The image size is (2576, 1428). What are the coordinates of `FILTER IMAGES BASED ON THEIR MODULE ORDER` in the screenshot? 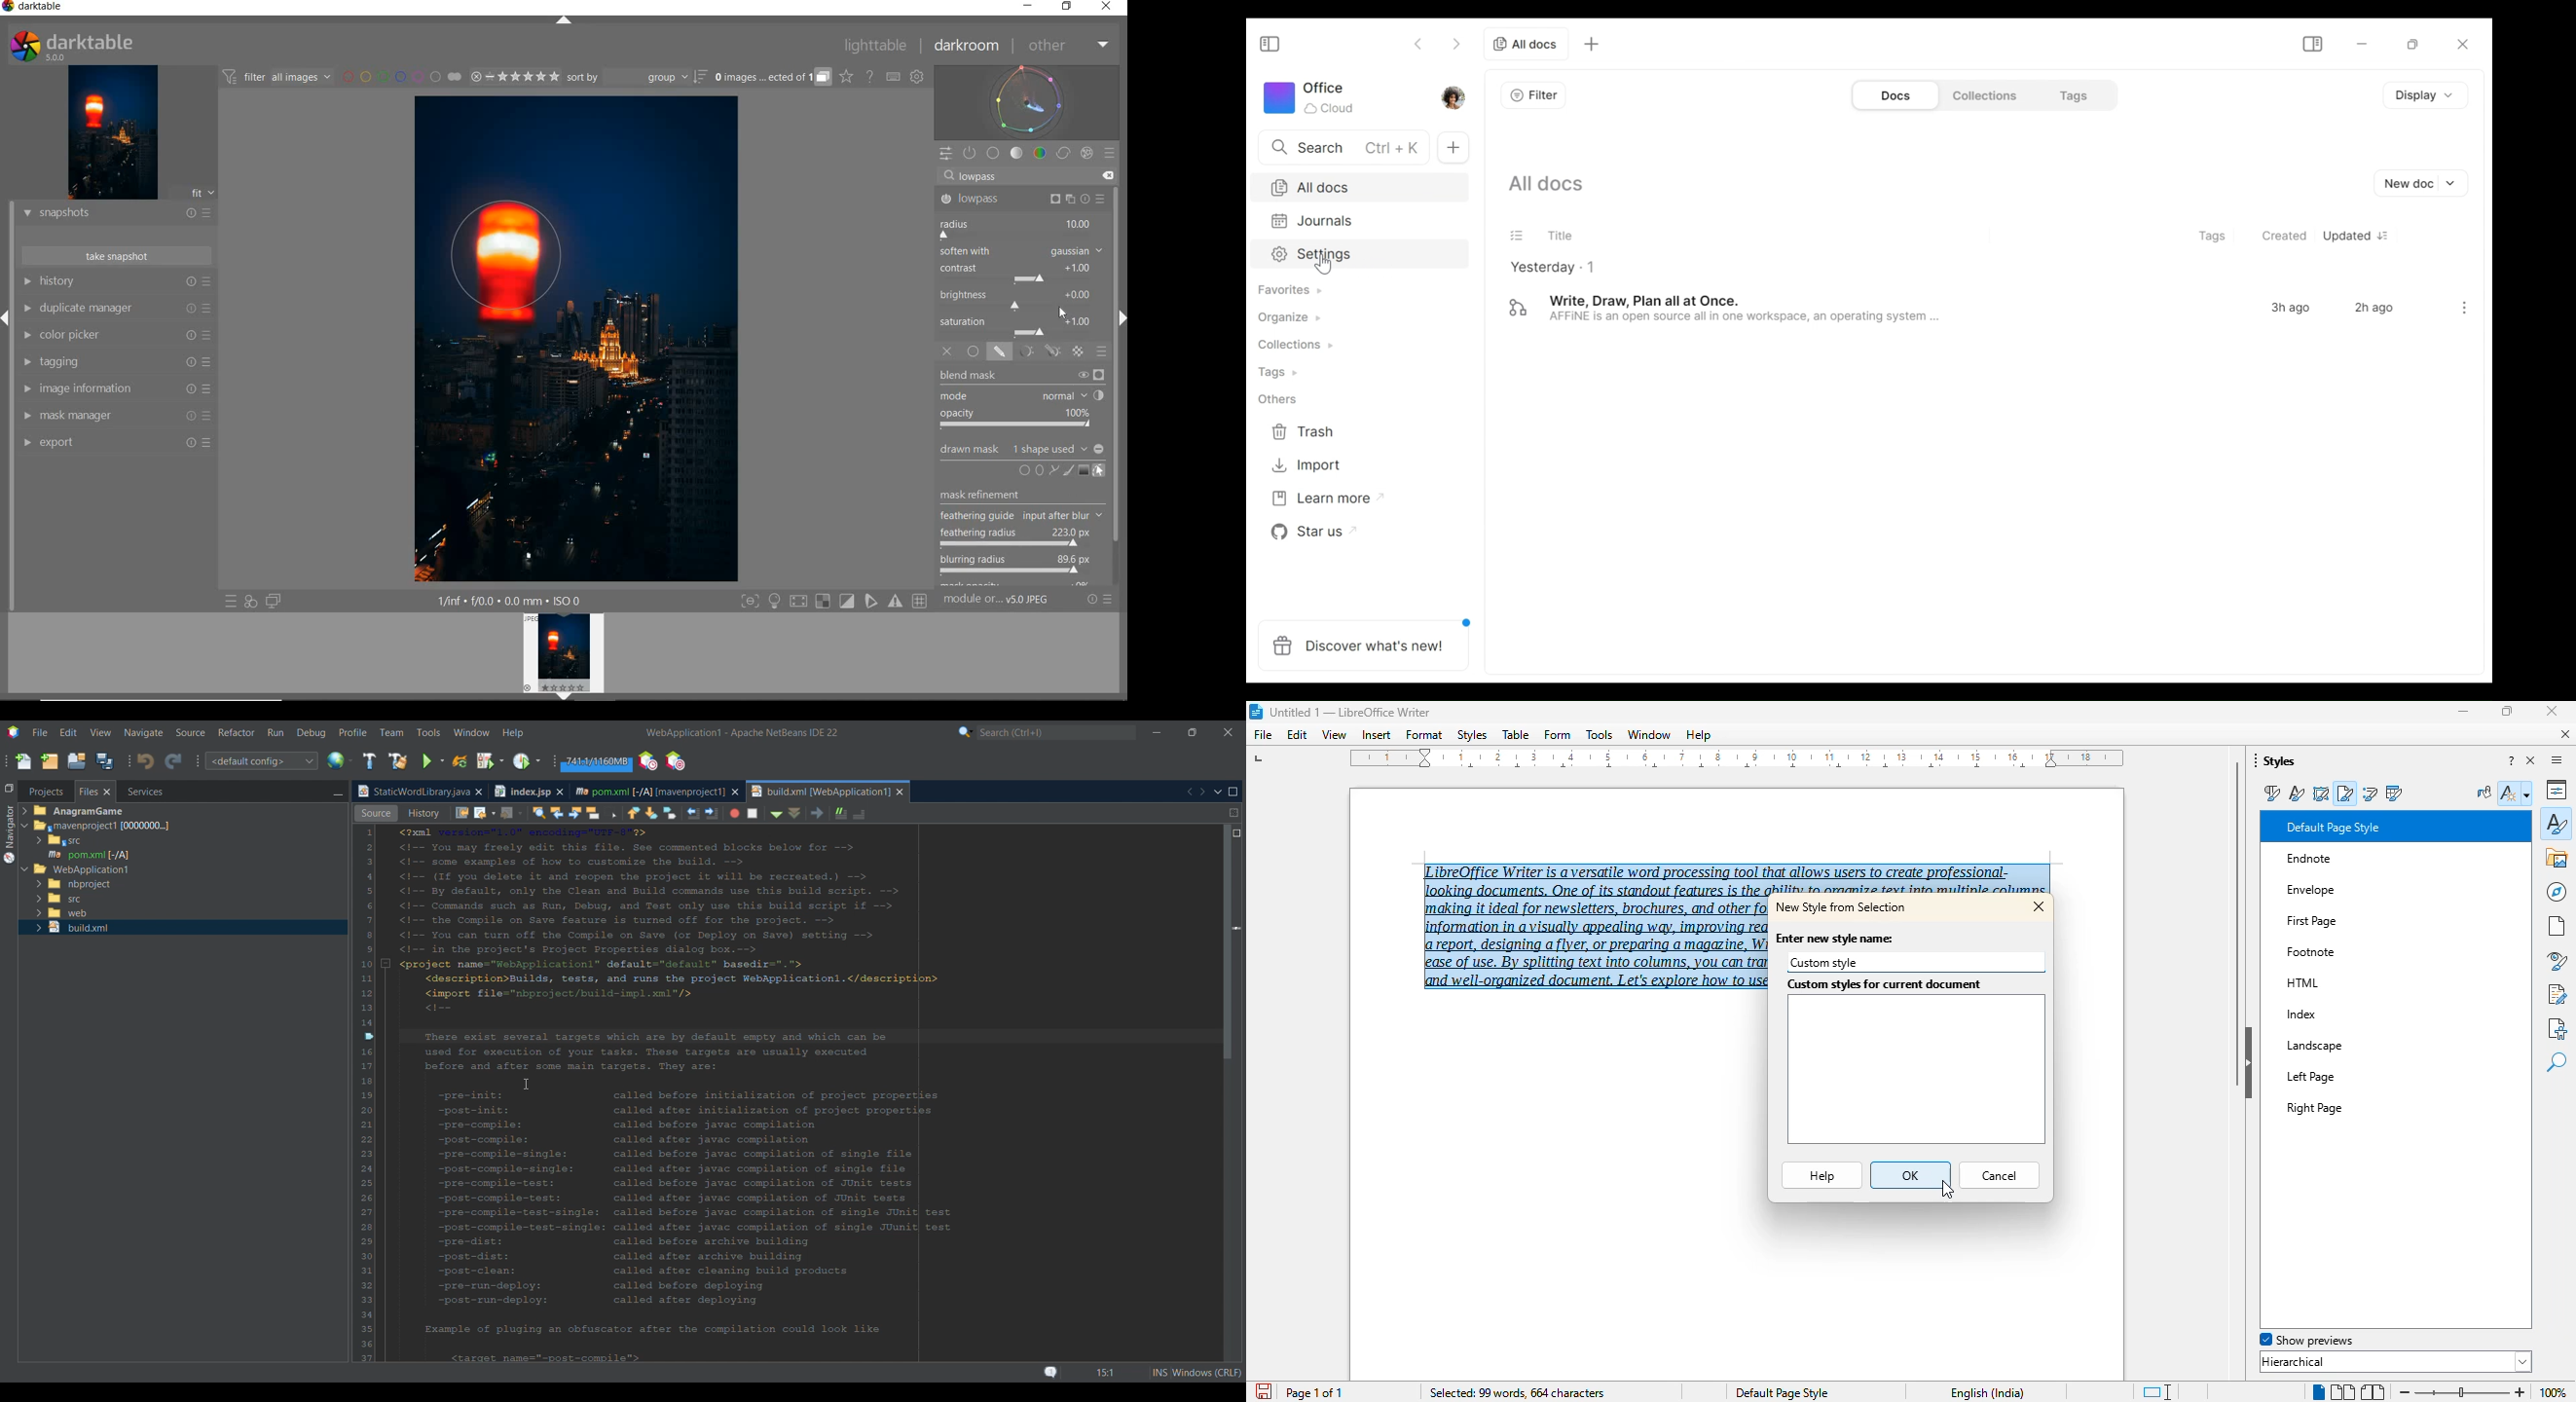 It's located at (279, 77).